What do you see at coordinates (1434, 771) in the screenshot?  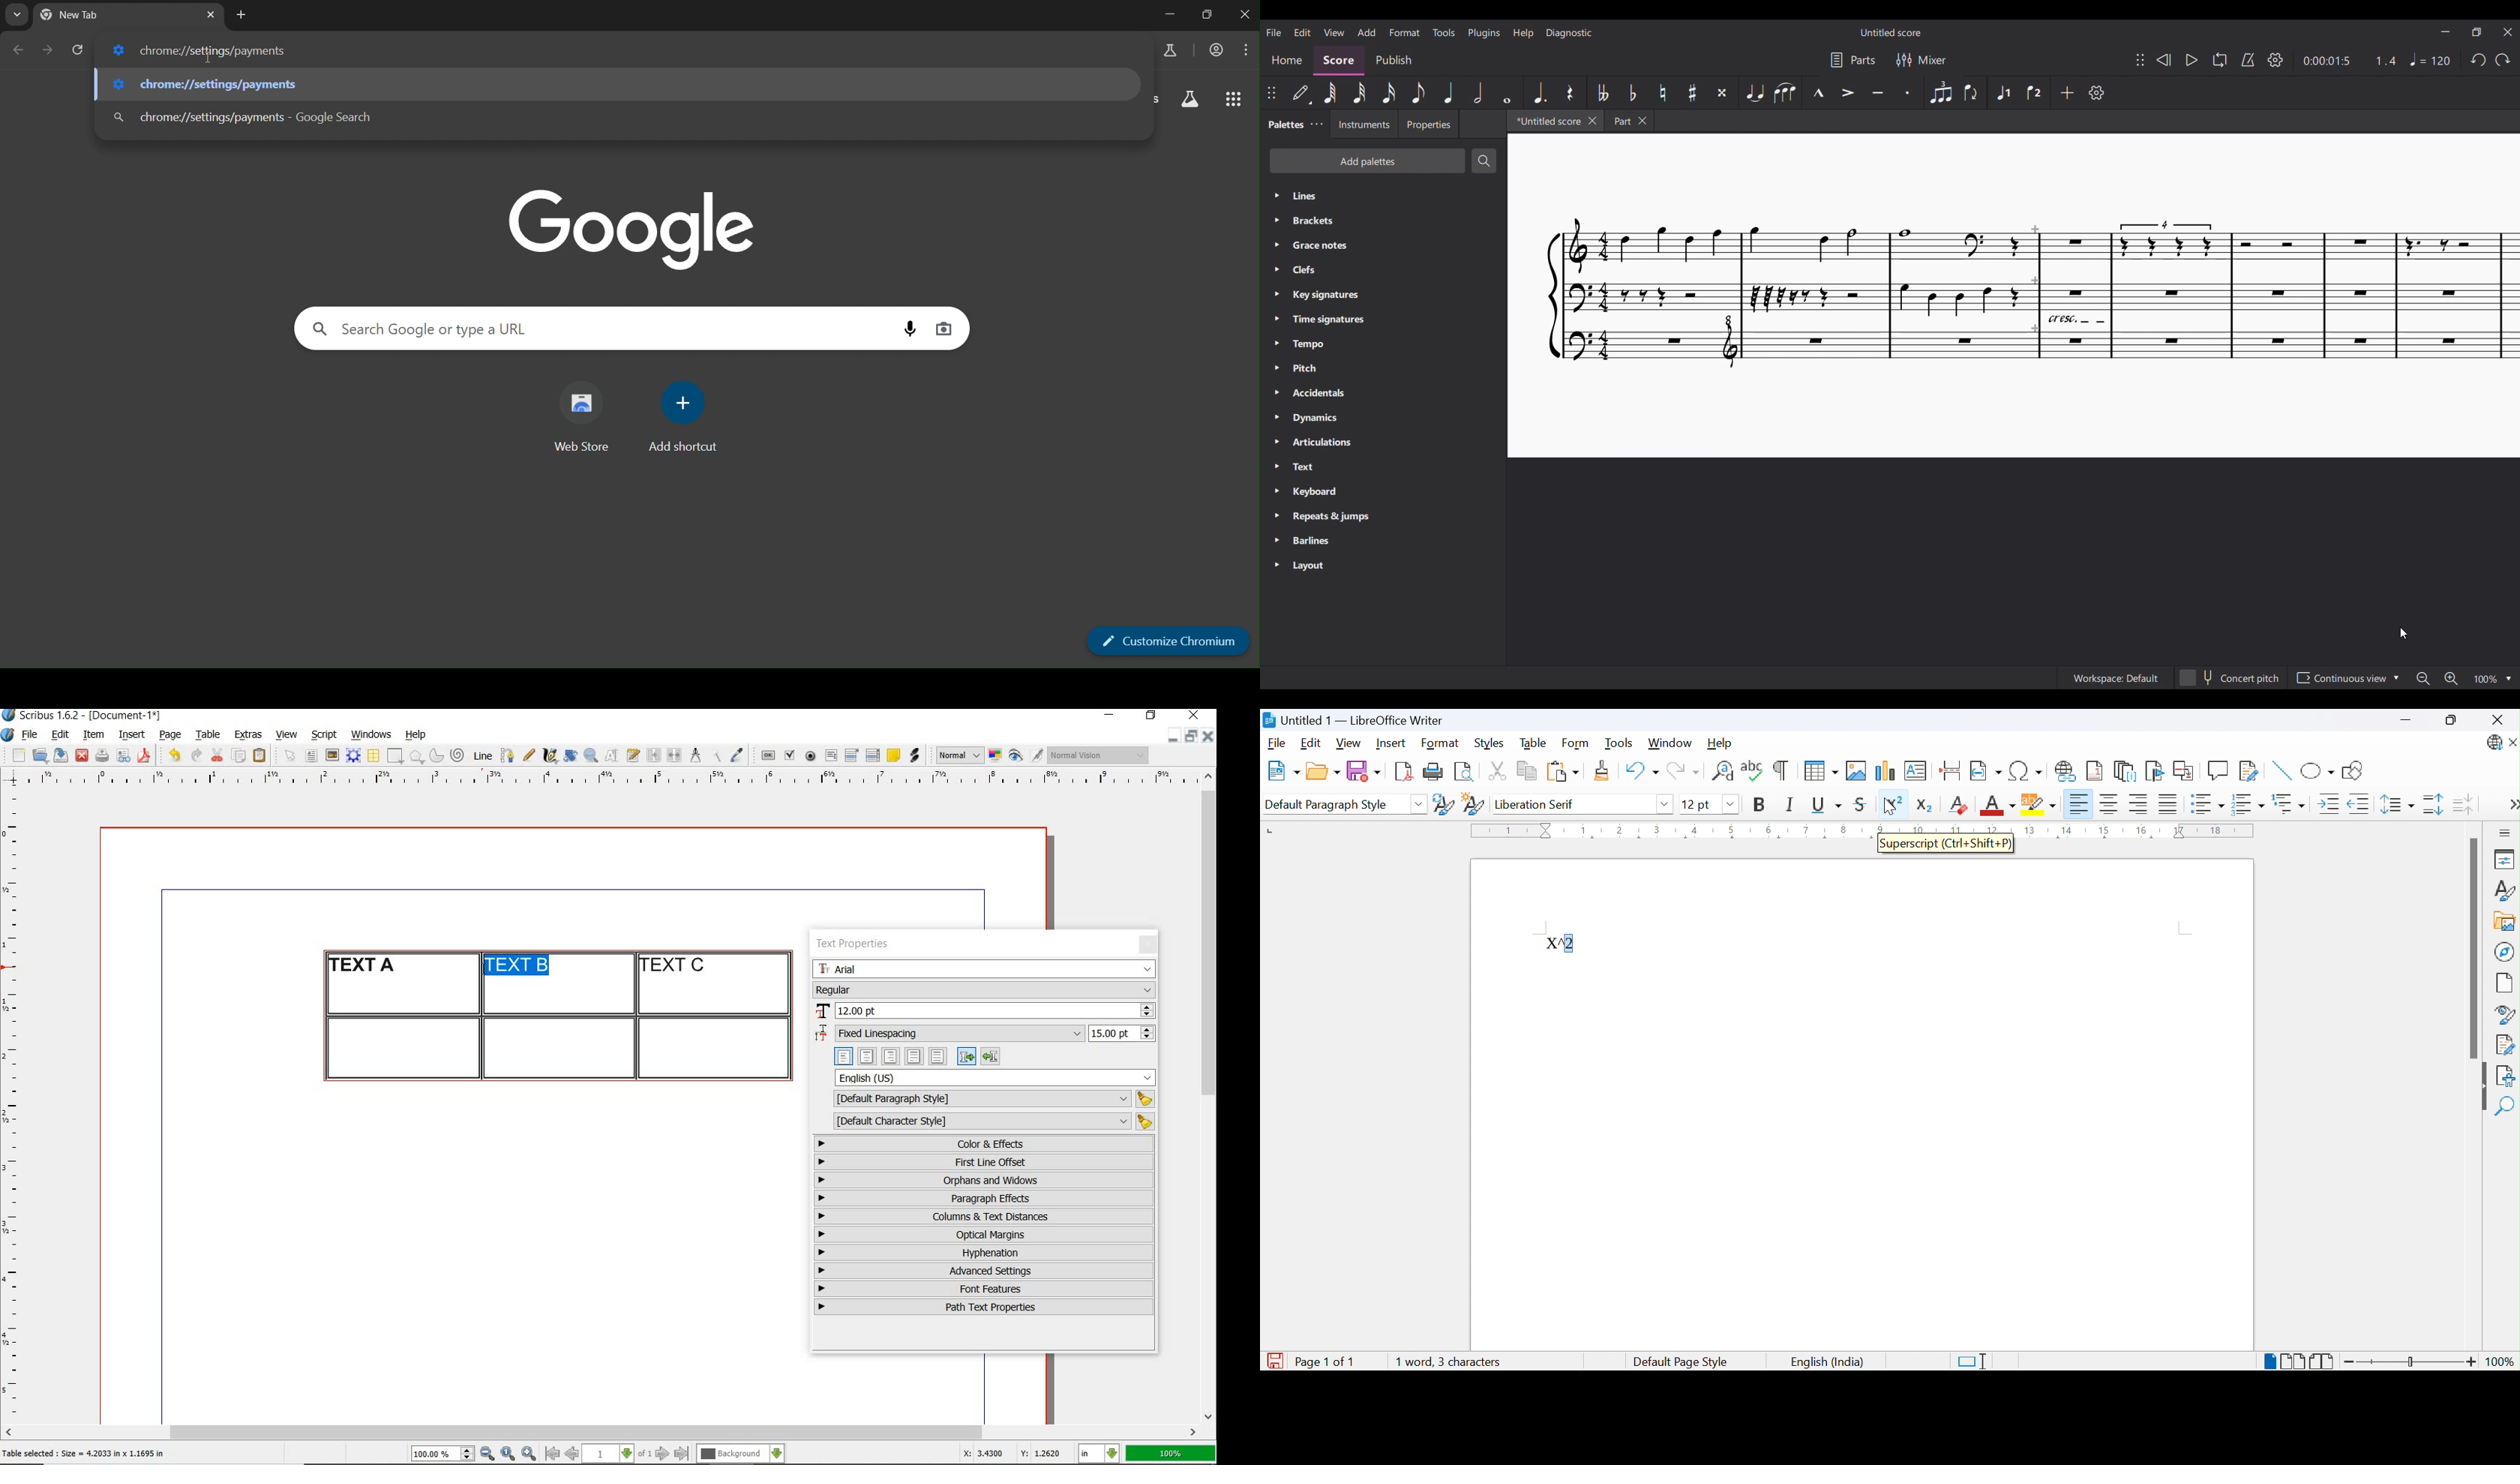 I see `Print` at bounding box center [1434, 771].